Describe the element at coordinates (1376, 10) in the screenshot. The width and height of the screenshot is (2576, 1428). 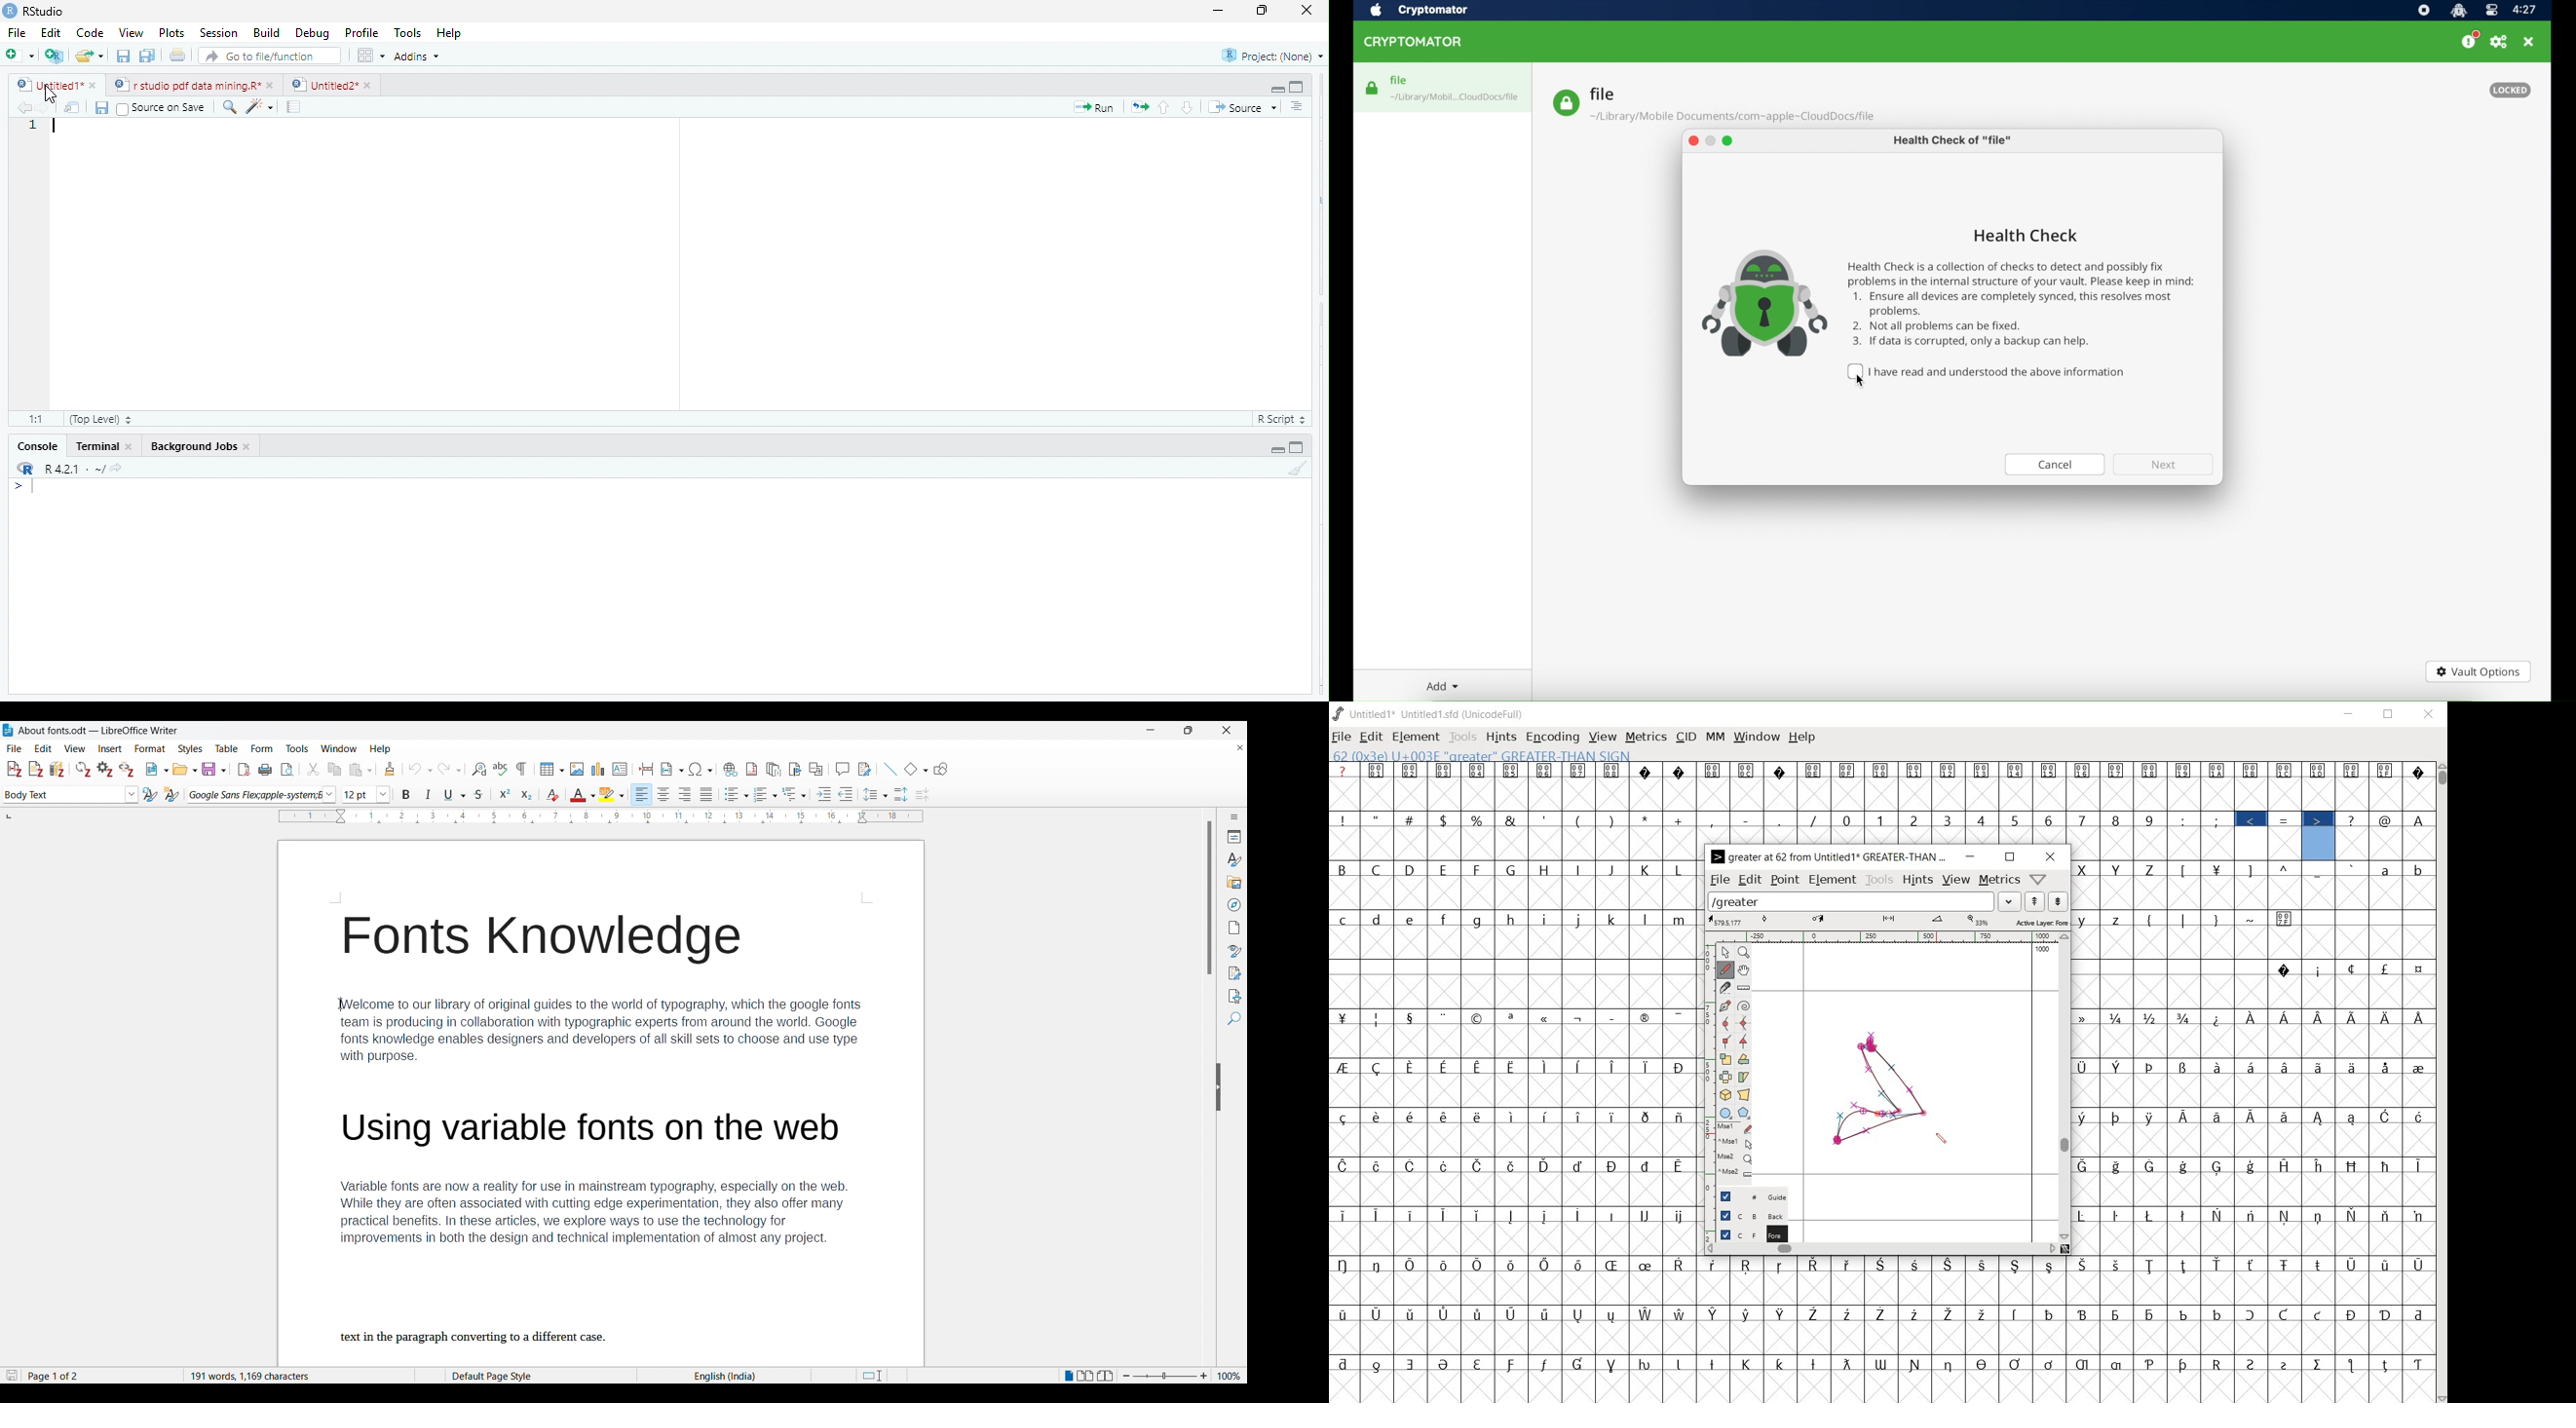
I see `apple icon` at that location.